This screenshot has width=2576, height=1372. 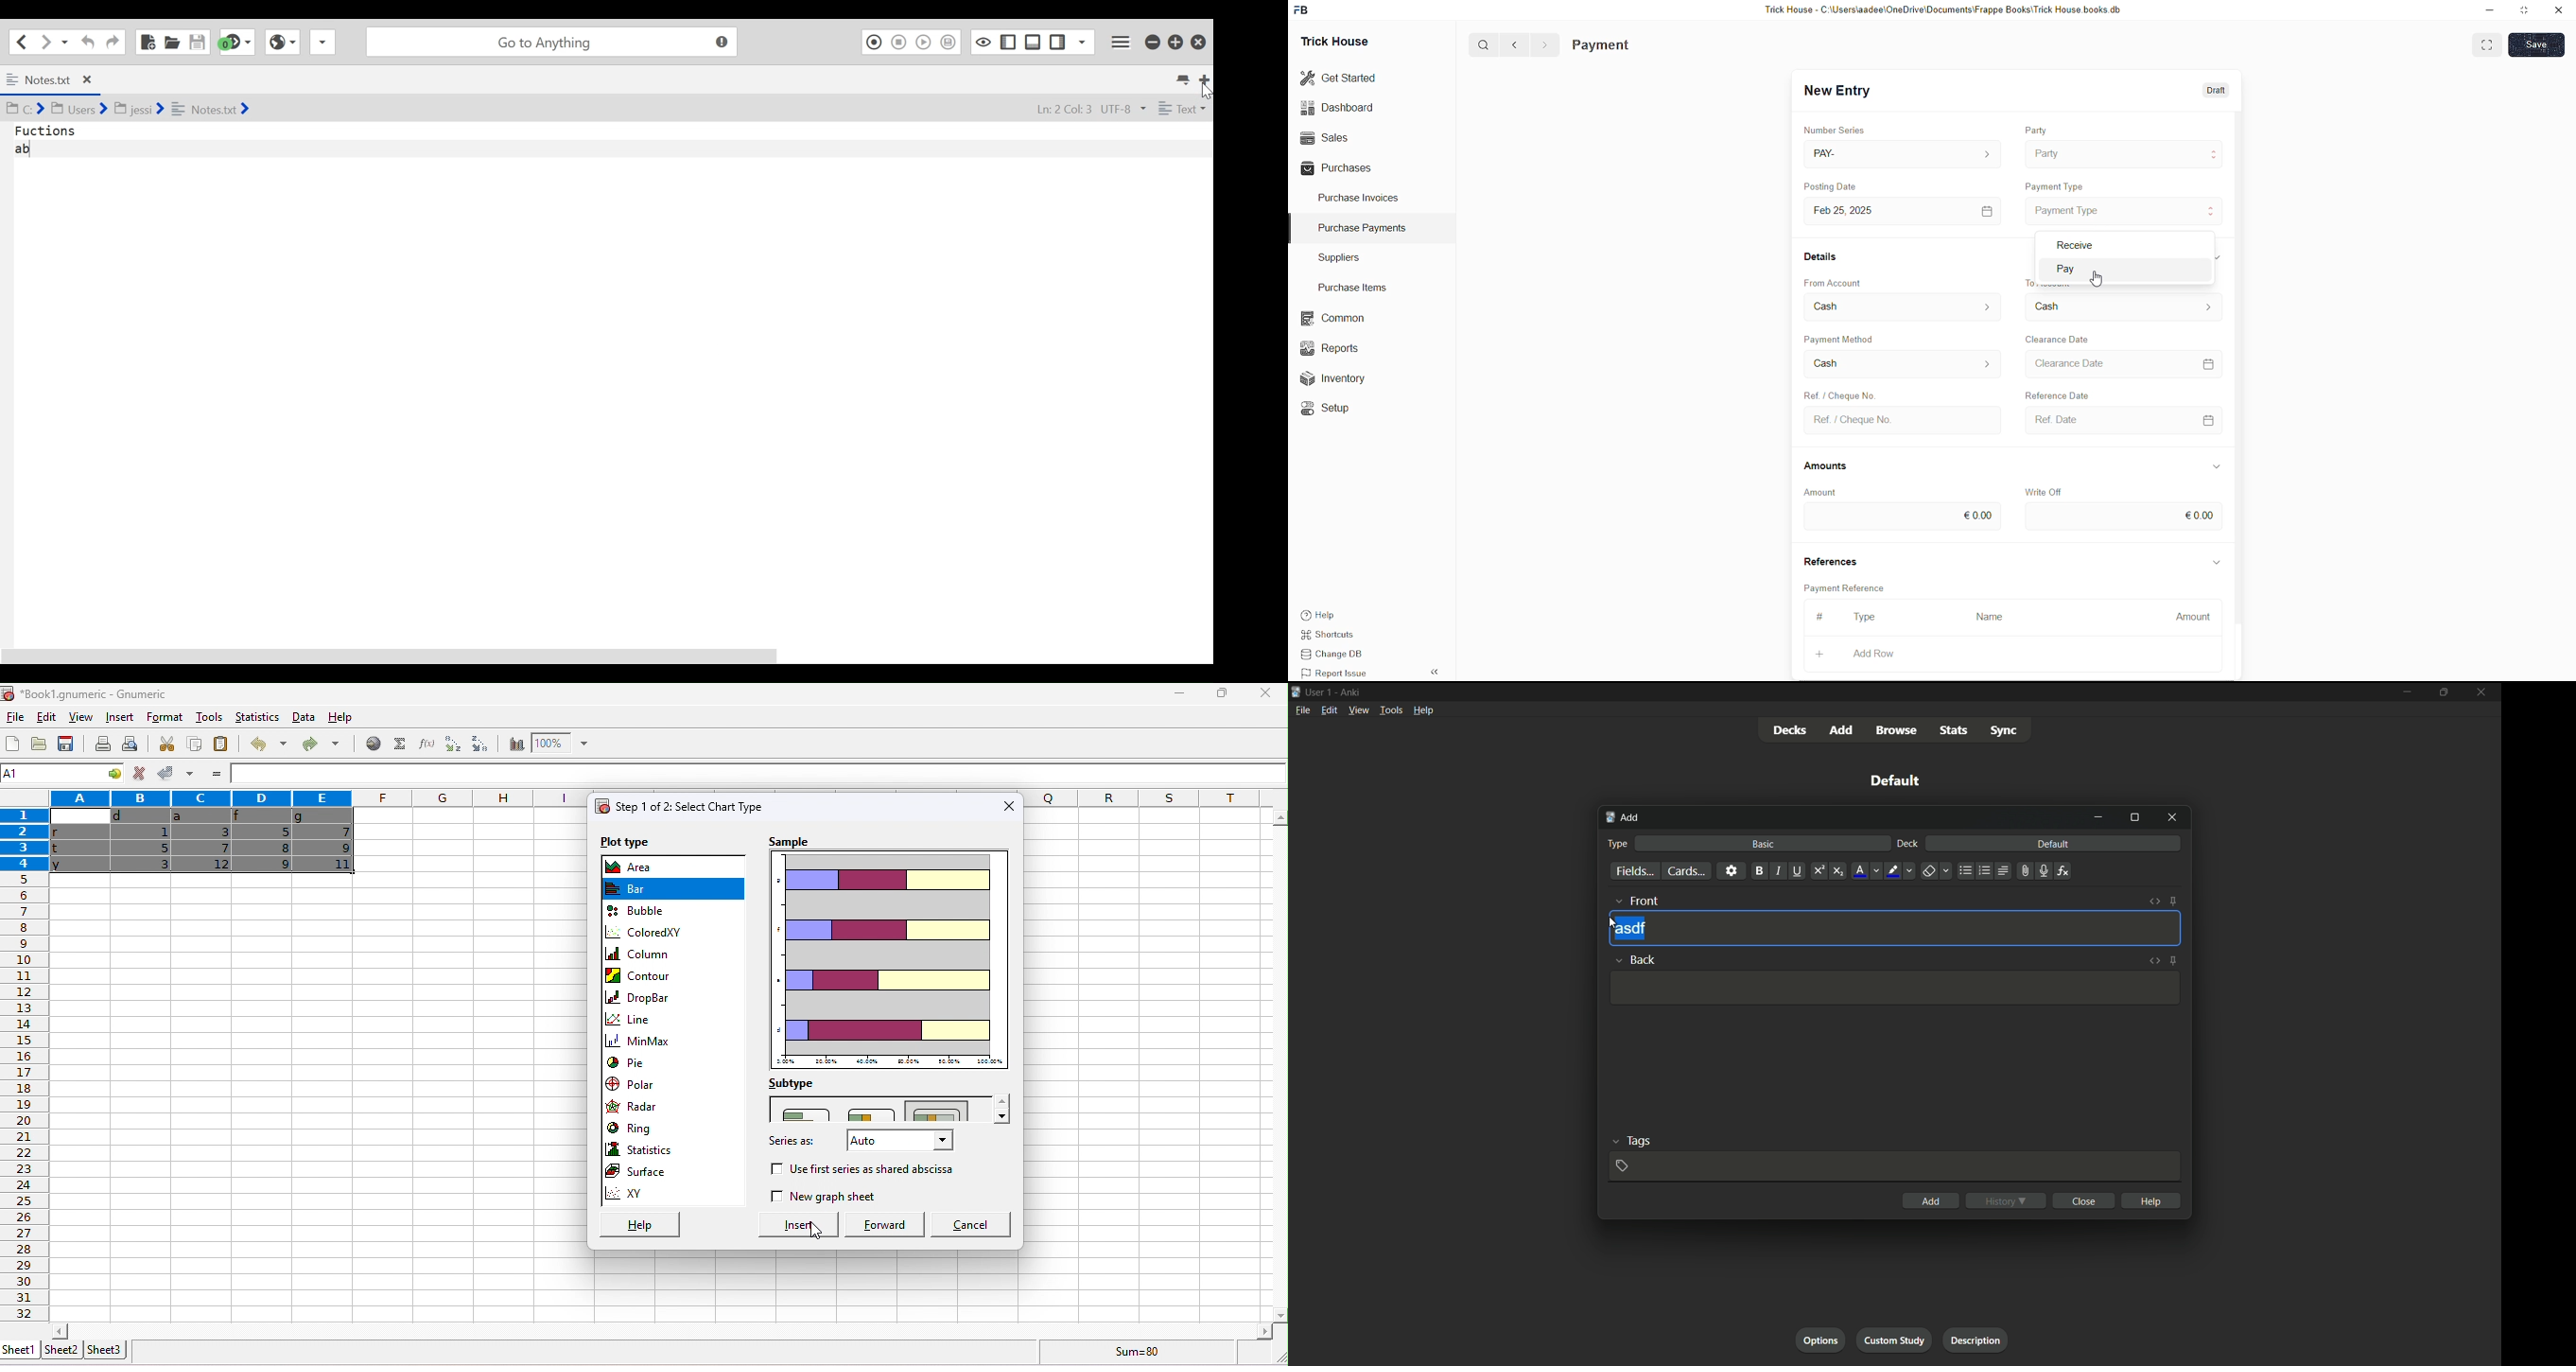 What do you see at coordinates (1820, 1339) in the screenshot?
I see `options` at bounding box center [1820, 1339].